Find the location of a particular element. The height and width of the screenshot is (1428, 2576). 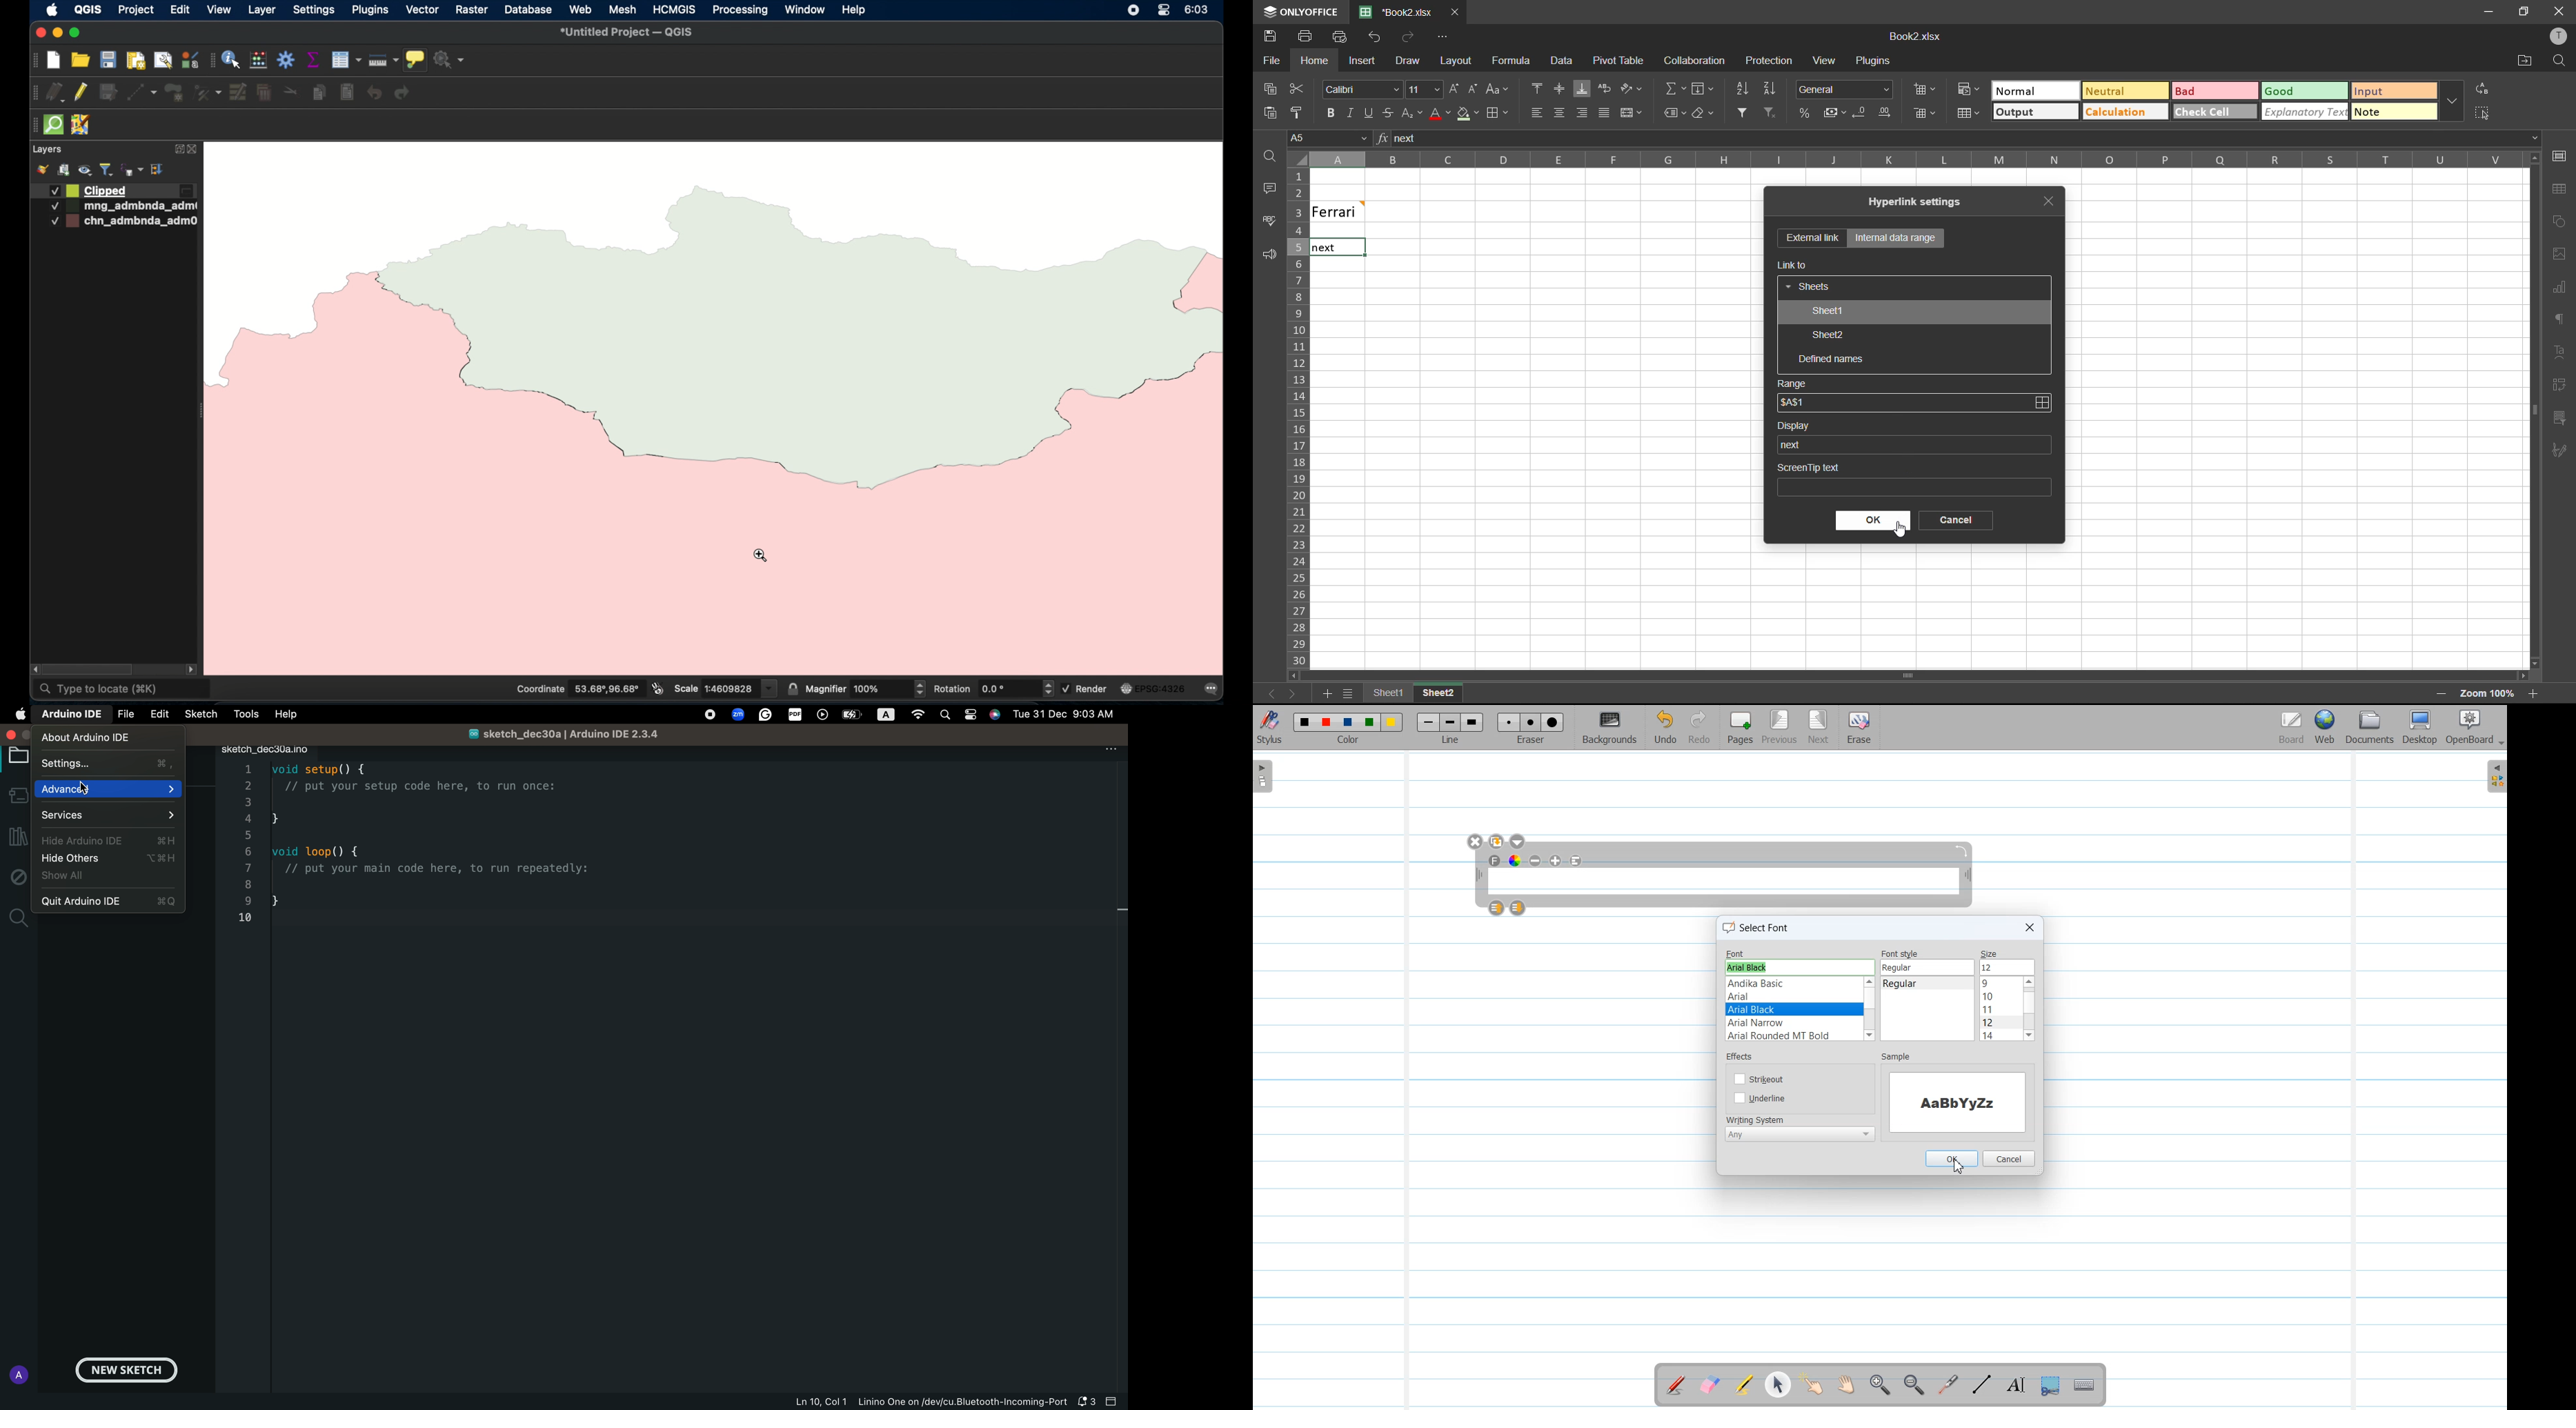

more options is located at coordinates (2455, 101).